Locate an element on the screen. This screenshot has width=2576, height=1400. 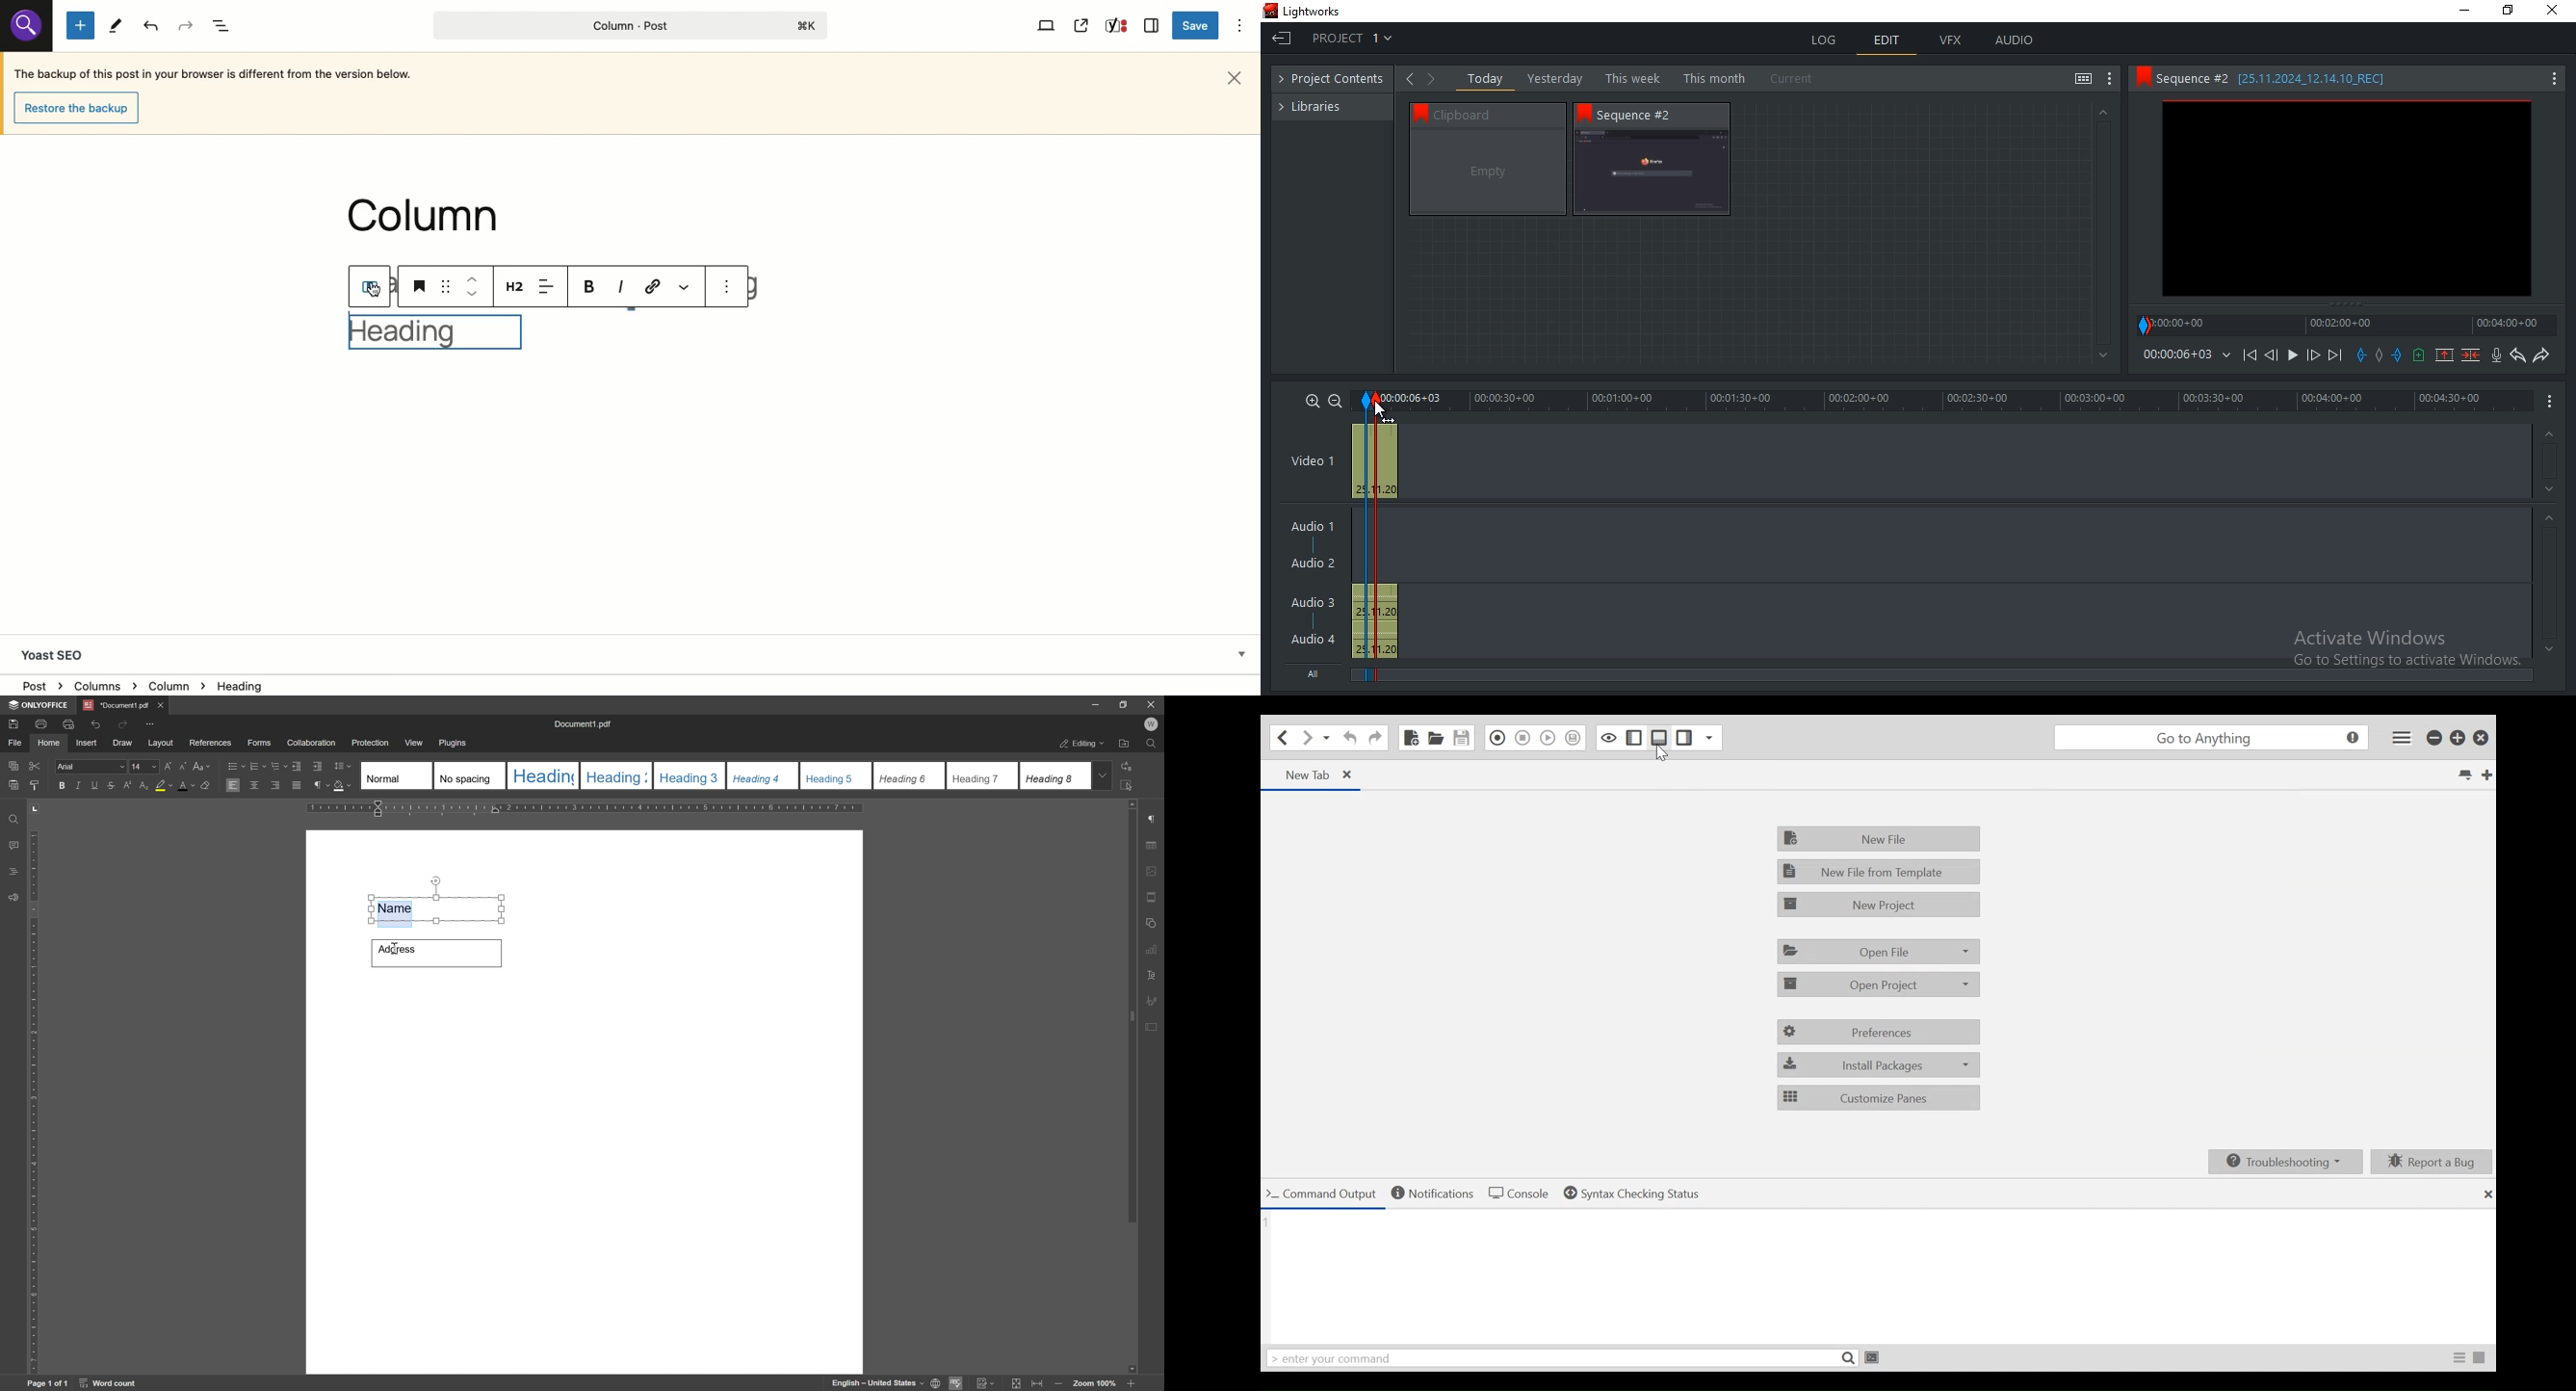
close is located at coordinates (1151, 703).